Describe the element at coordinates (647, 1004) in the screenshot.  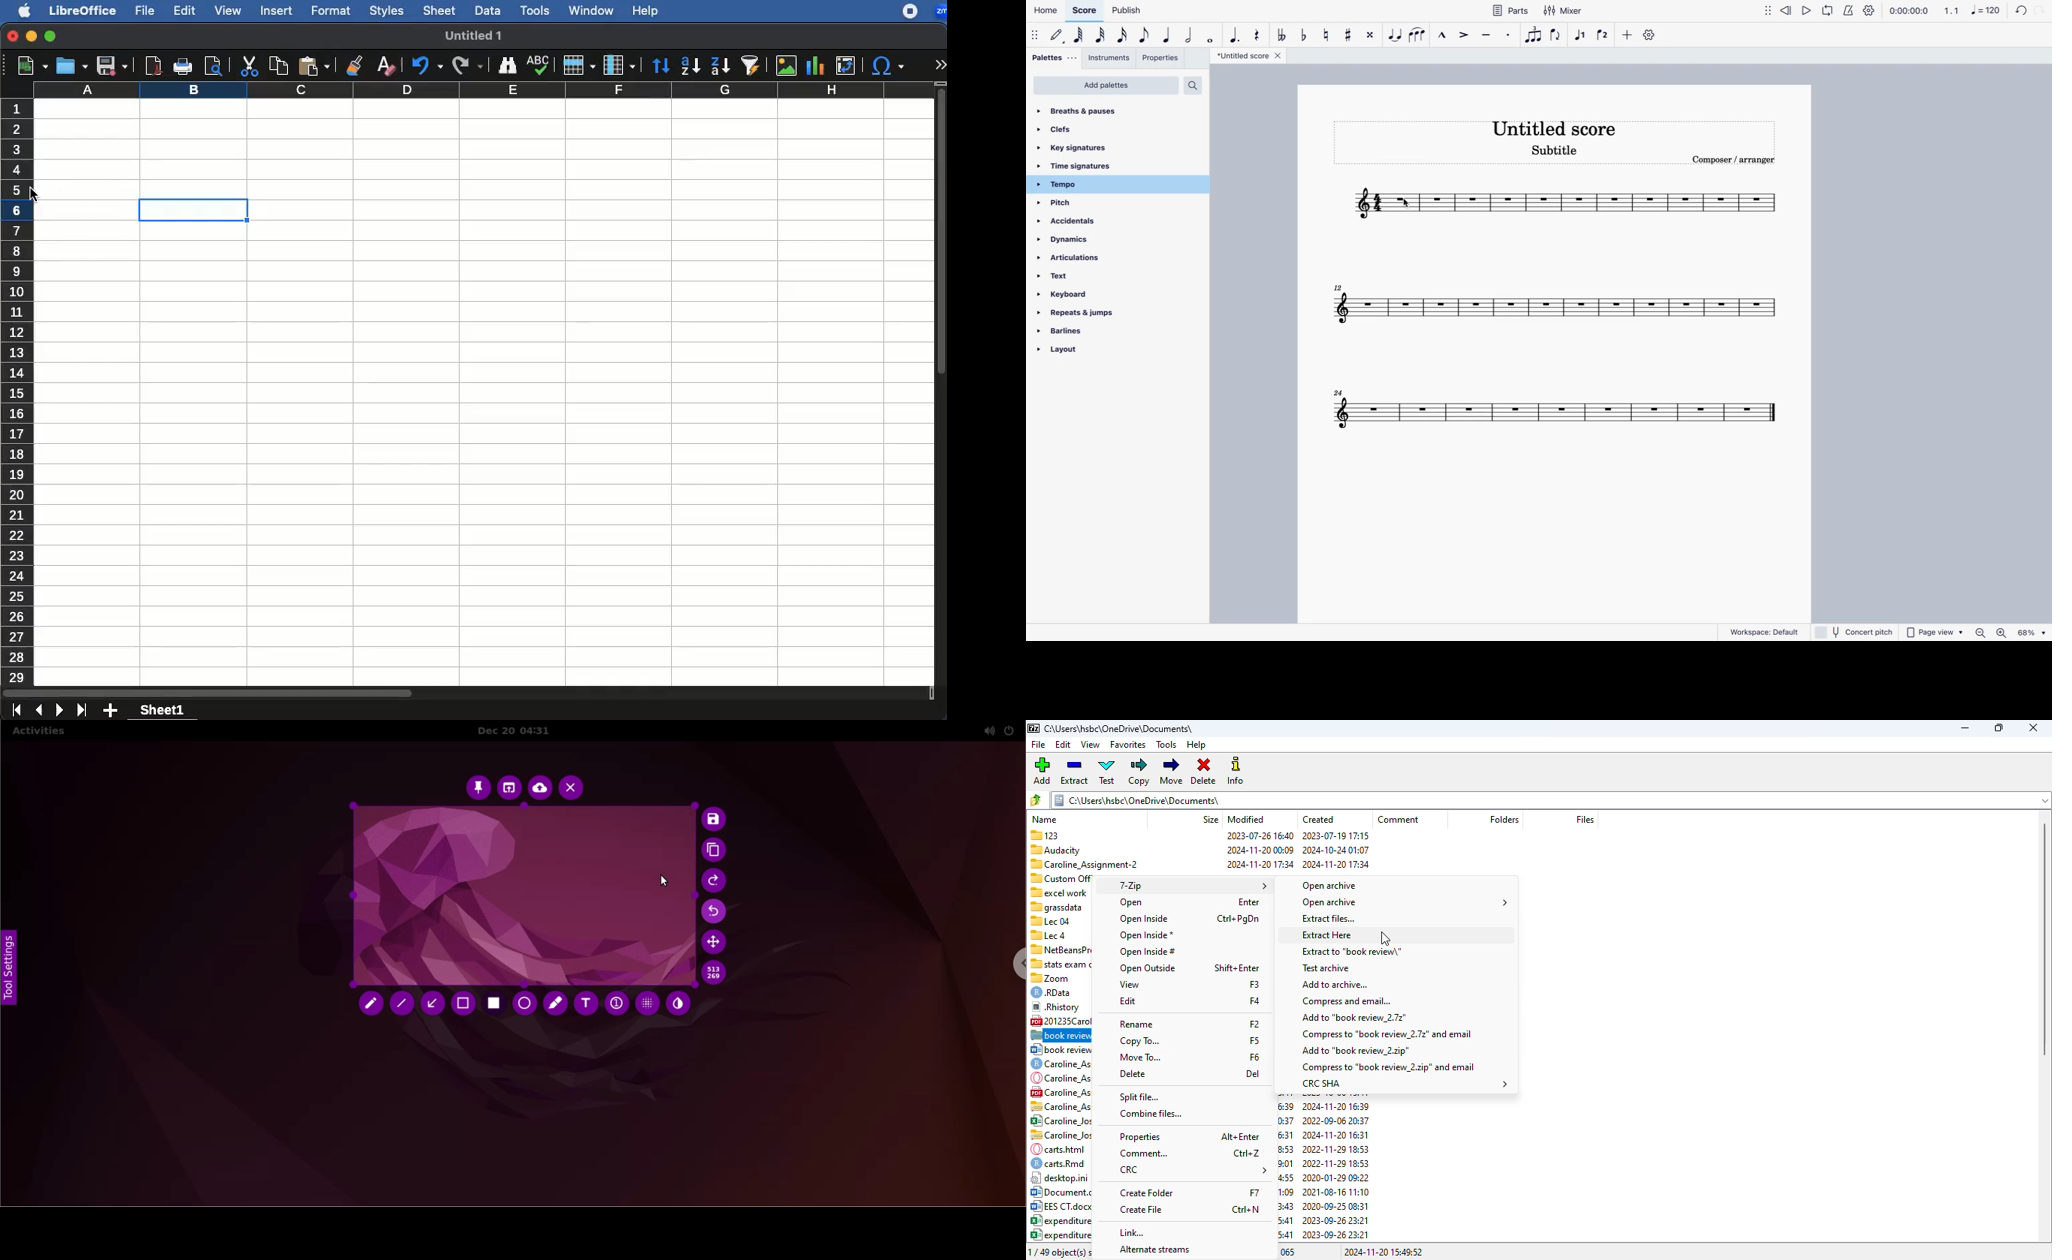
I see `pixelette` at that location.